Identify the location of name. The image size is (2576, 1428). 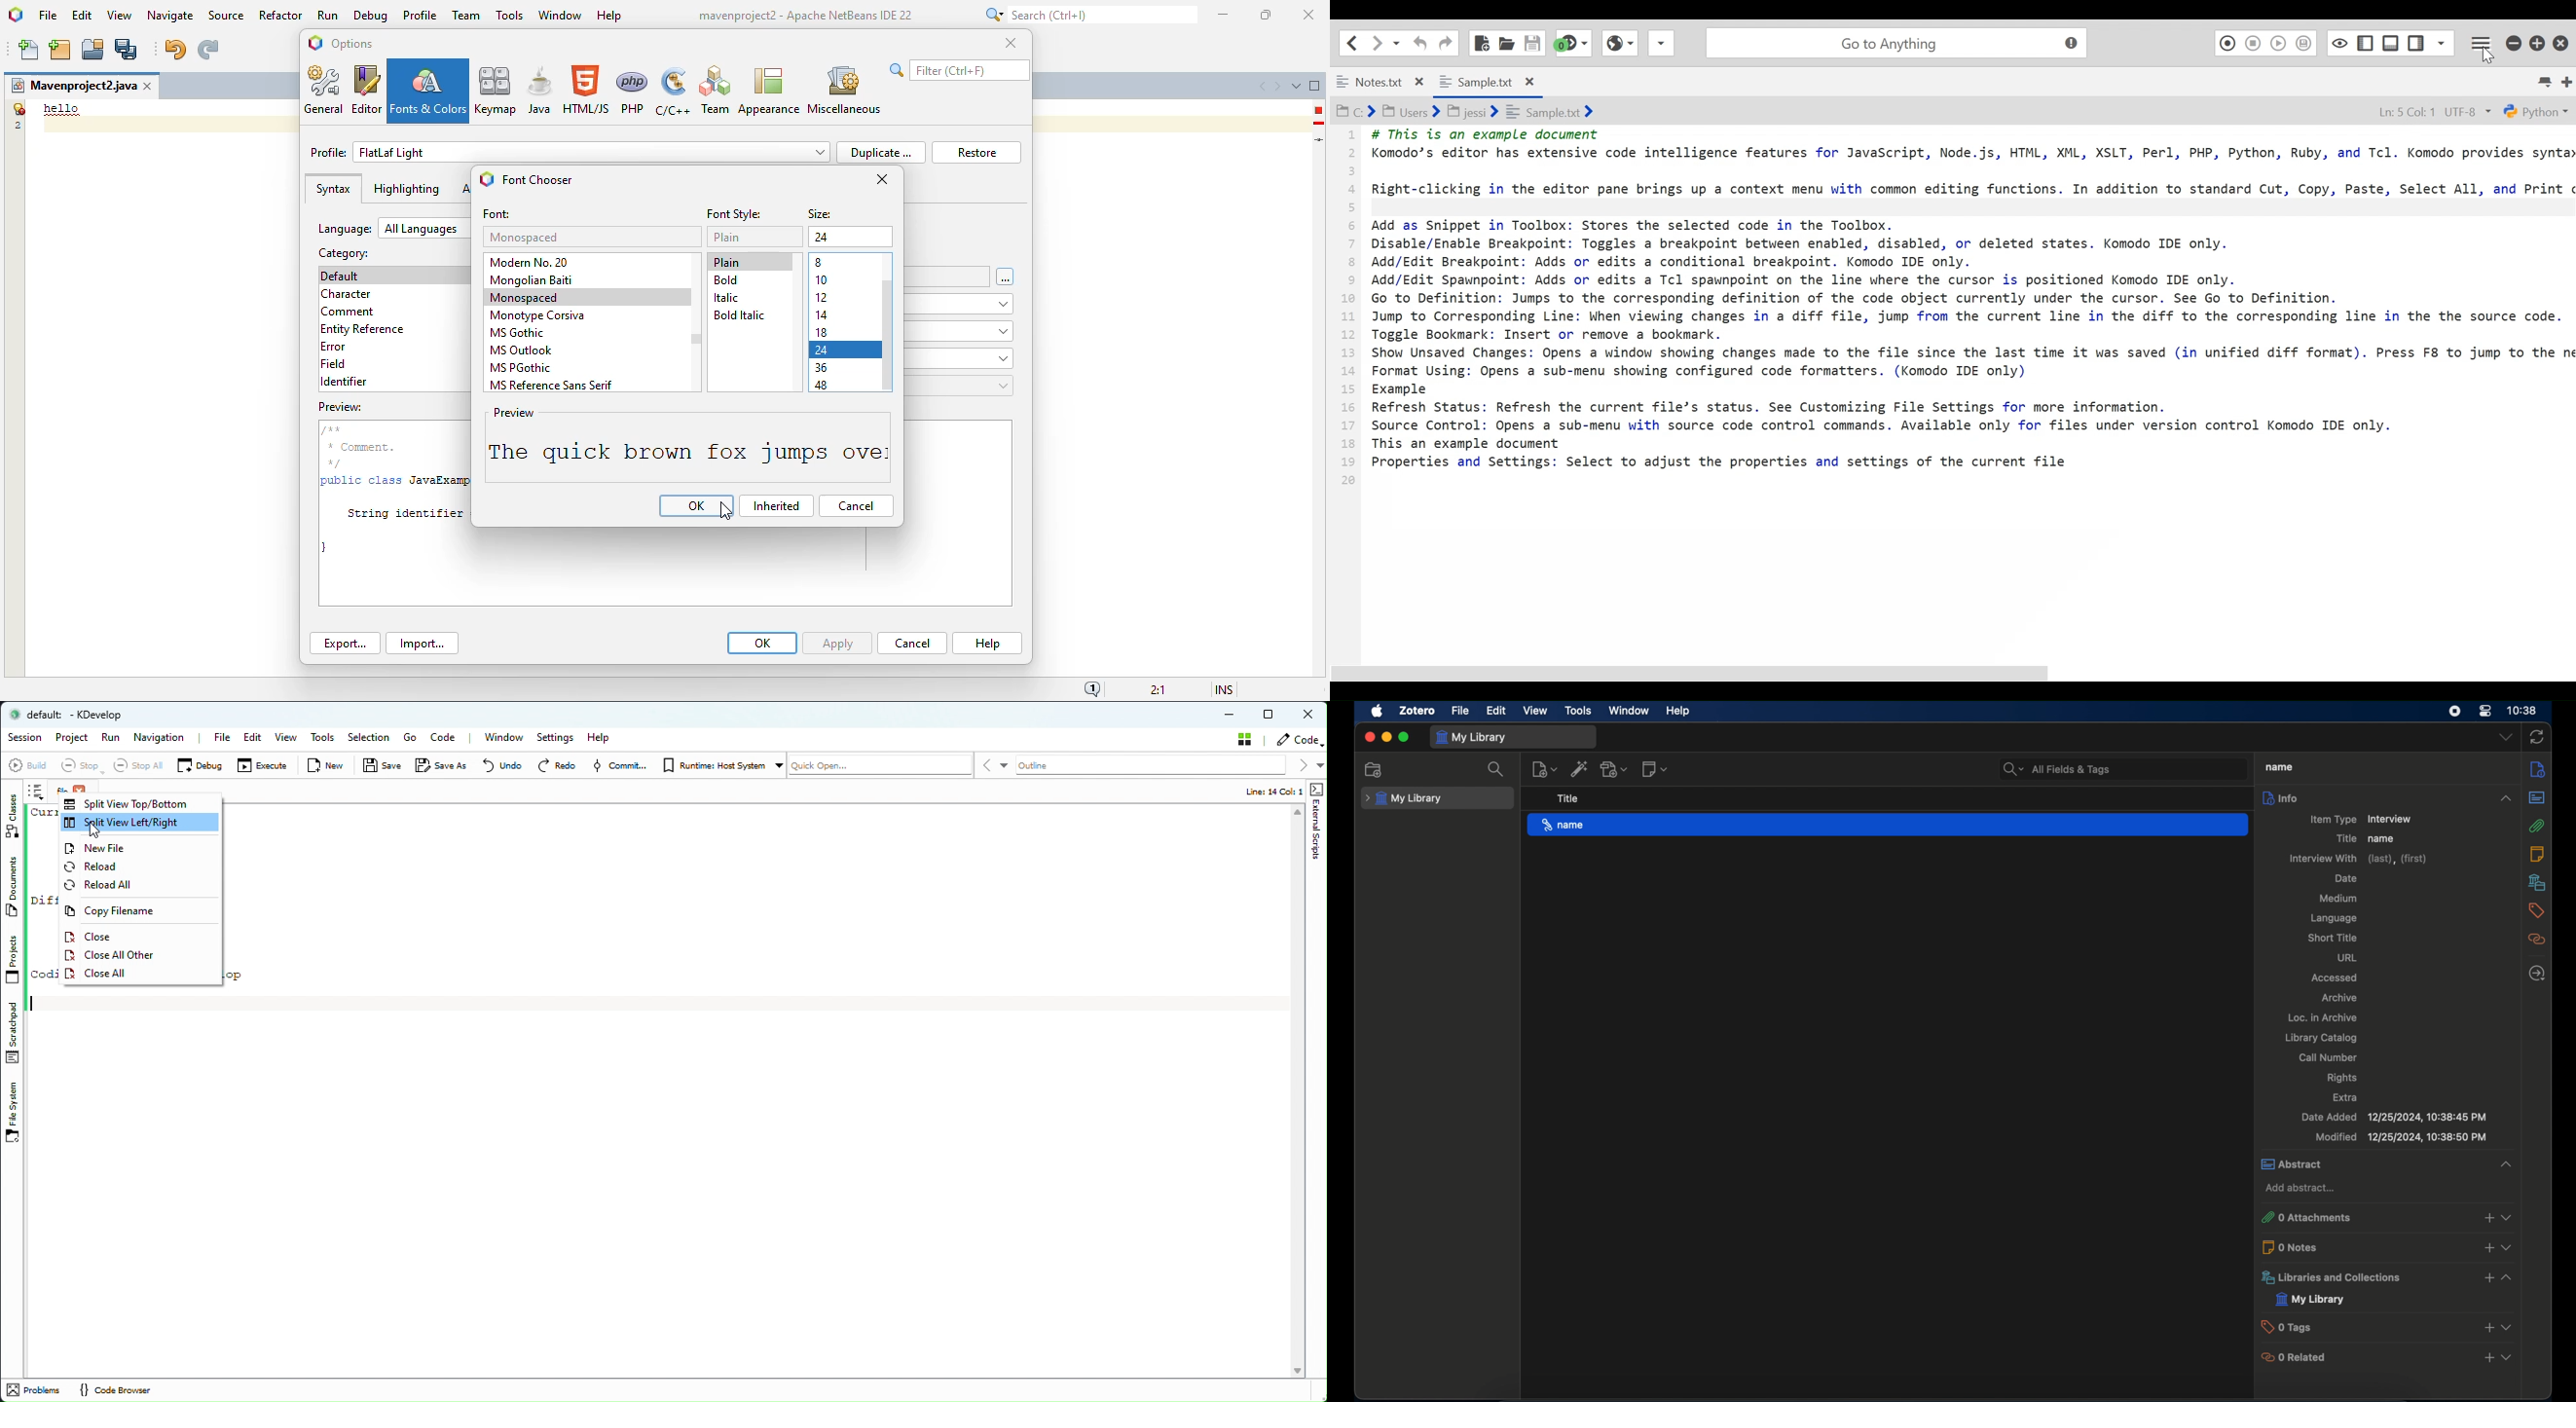
(1888, 825).